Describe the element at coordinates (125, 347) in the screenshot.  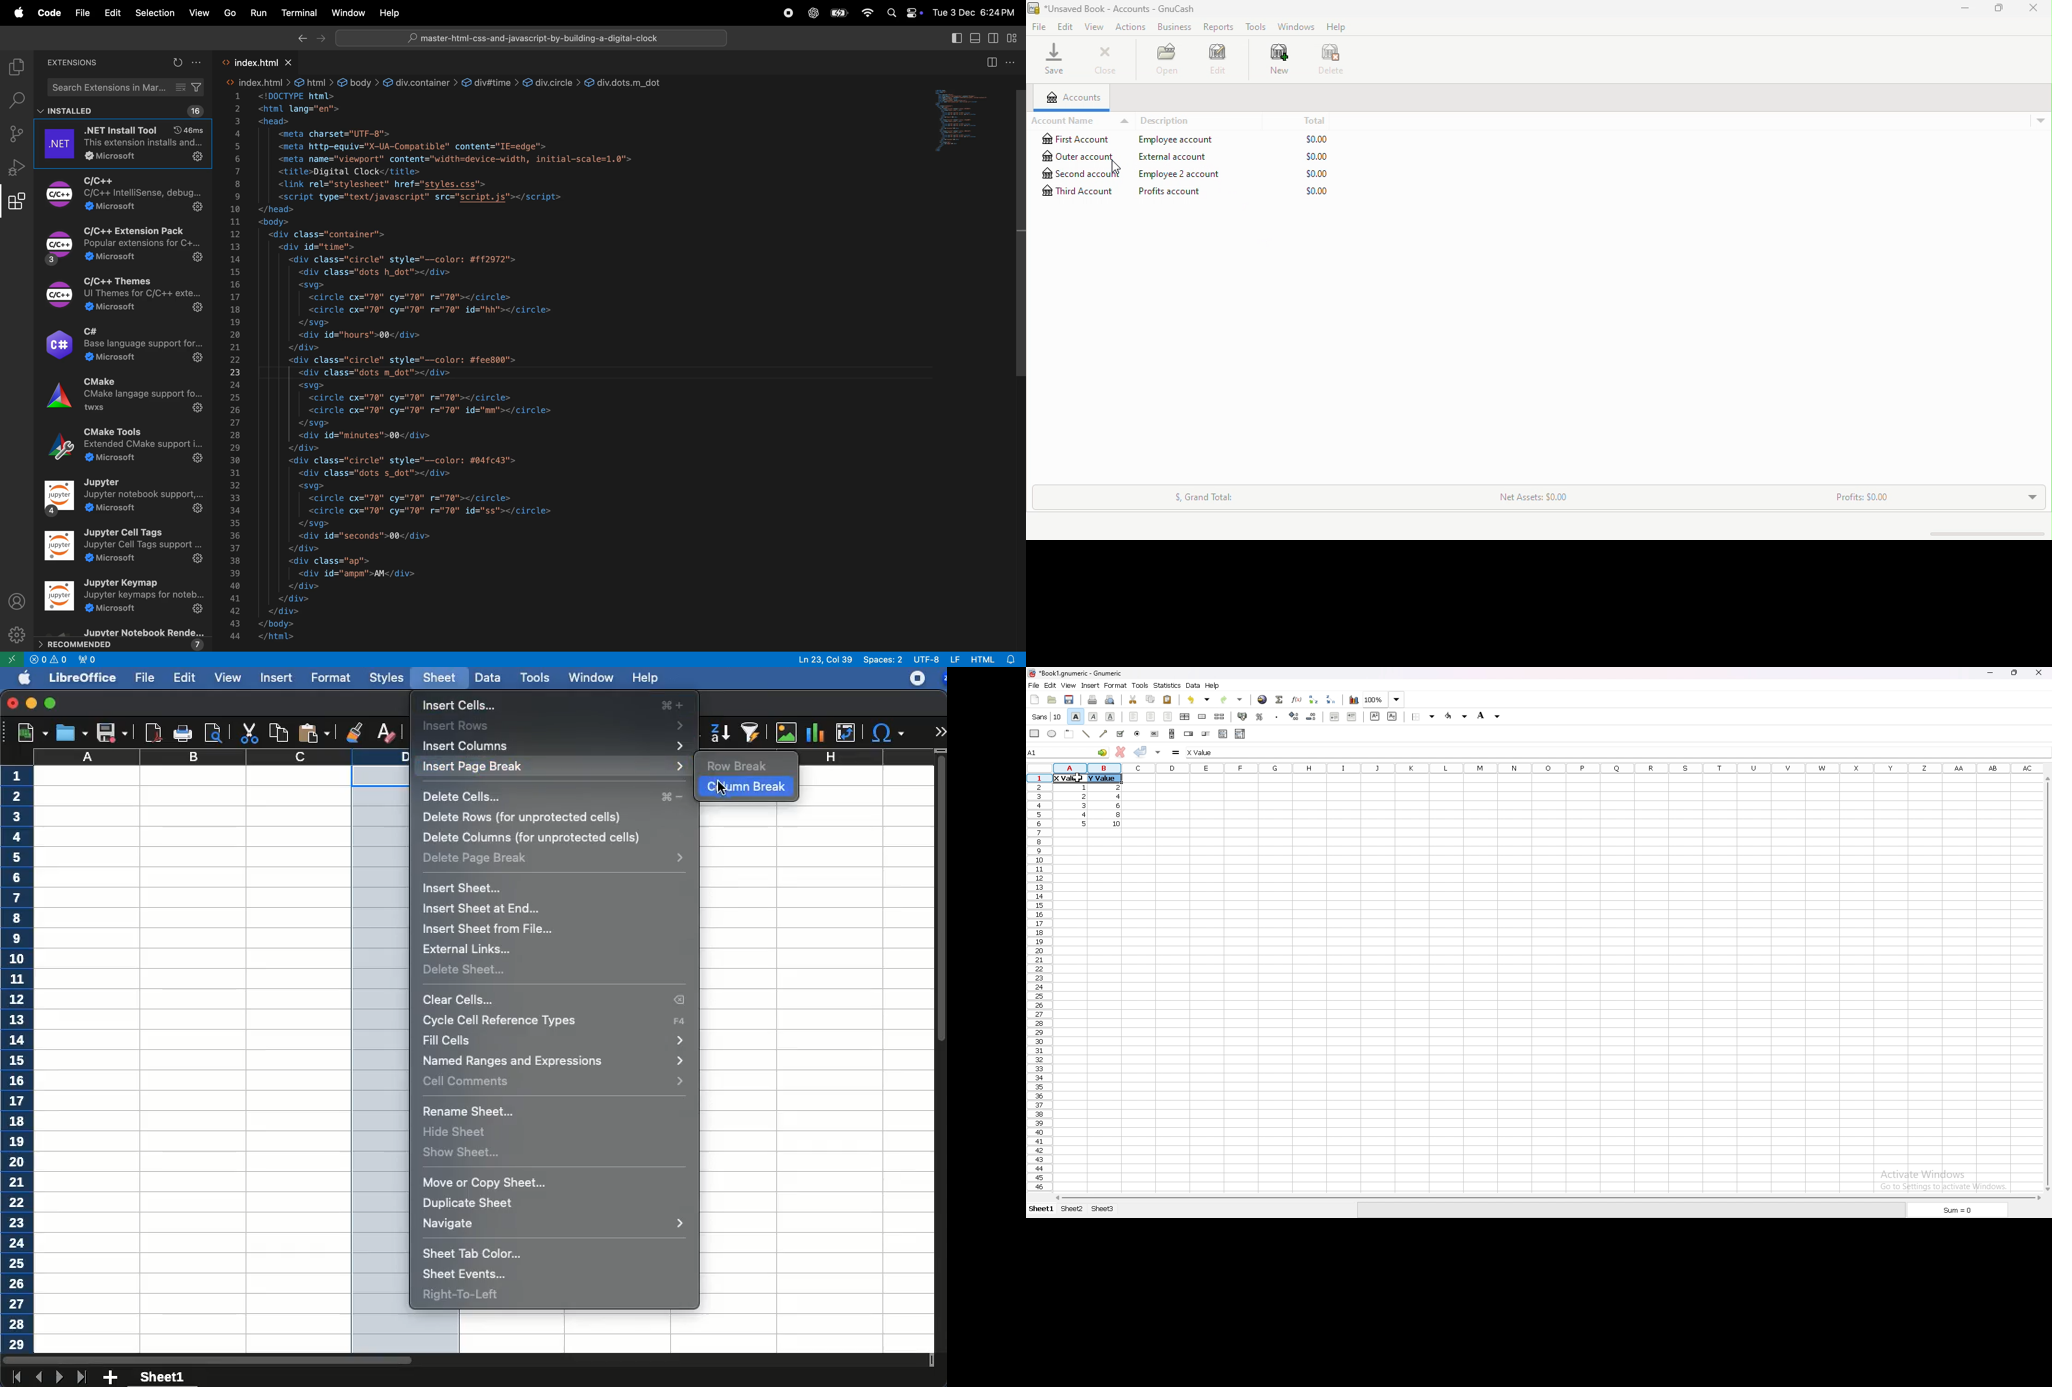
I see `Extension C#` at that location.